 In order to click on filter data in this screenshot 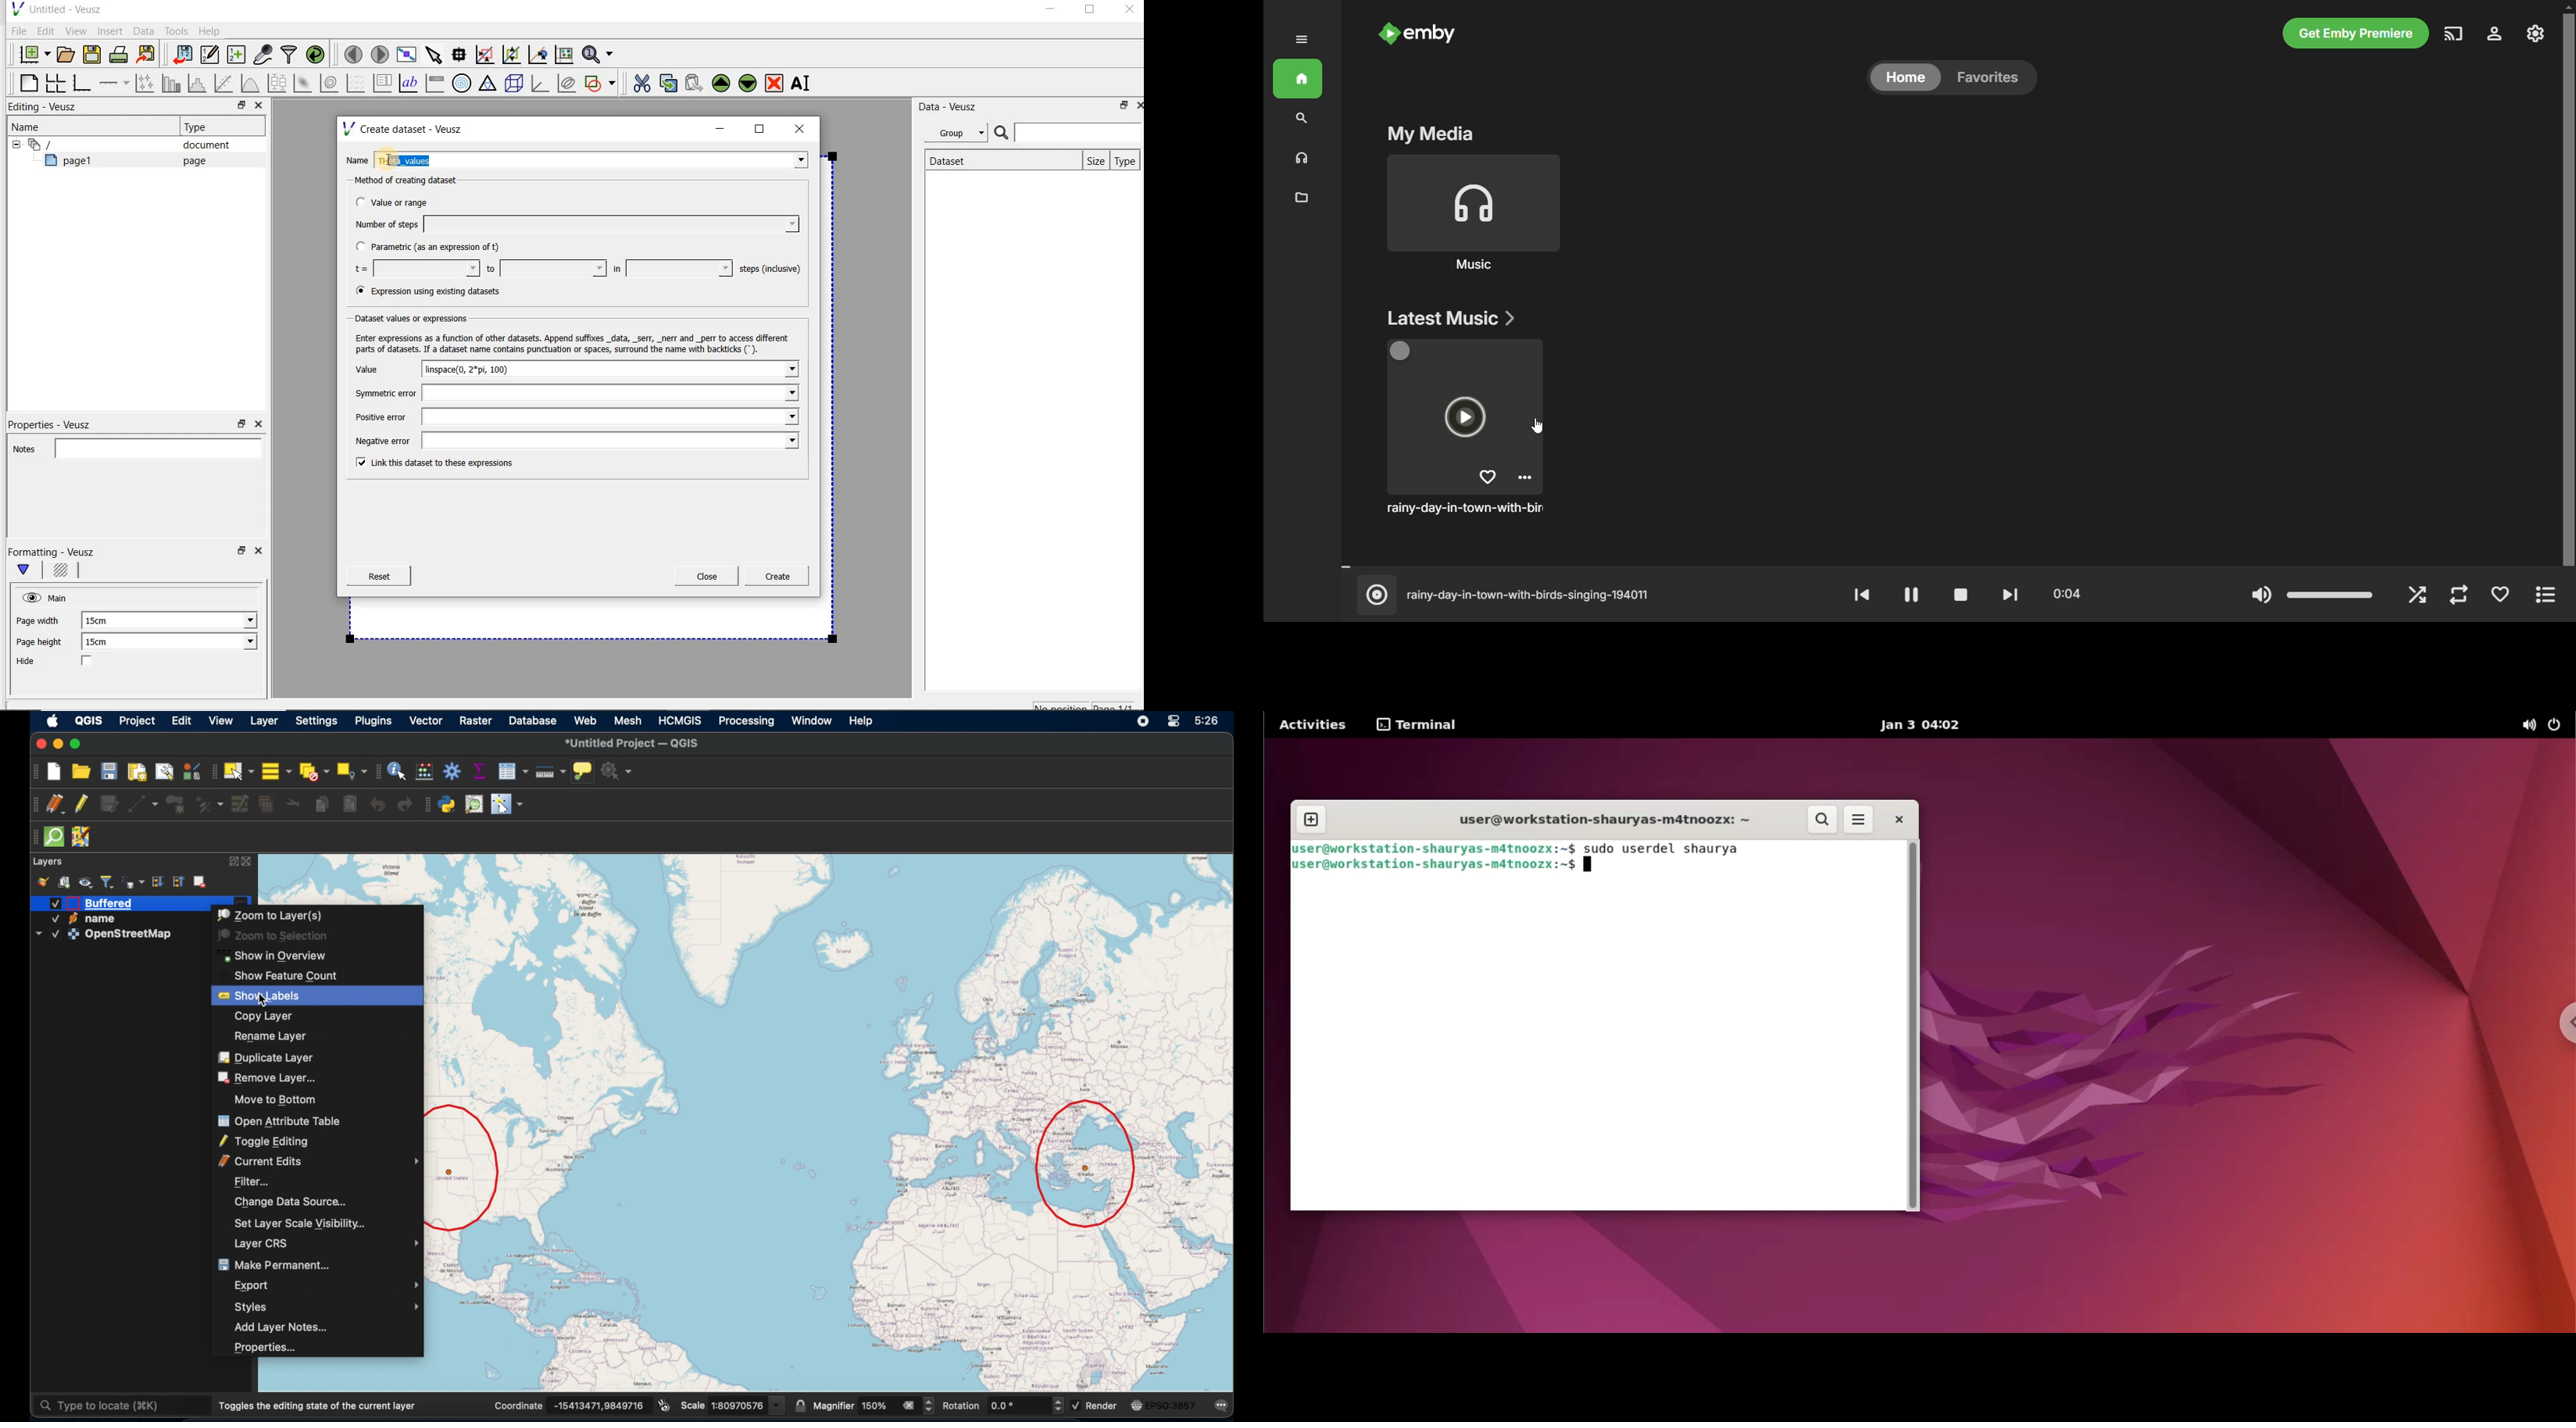, I will do `click(289, 56)`.